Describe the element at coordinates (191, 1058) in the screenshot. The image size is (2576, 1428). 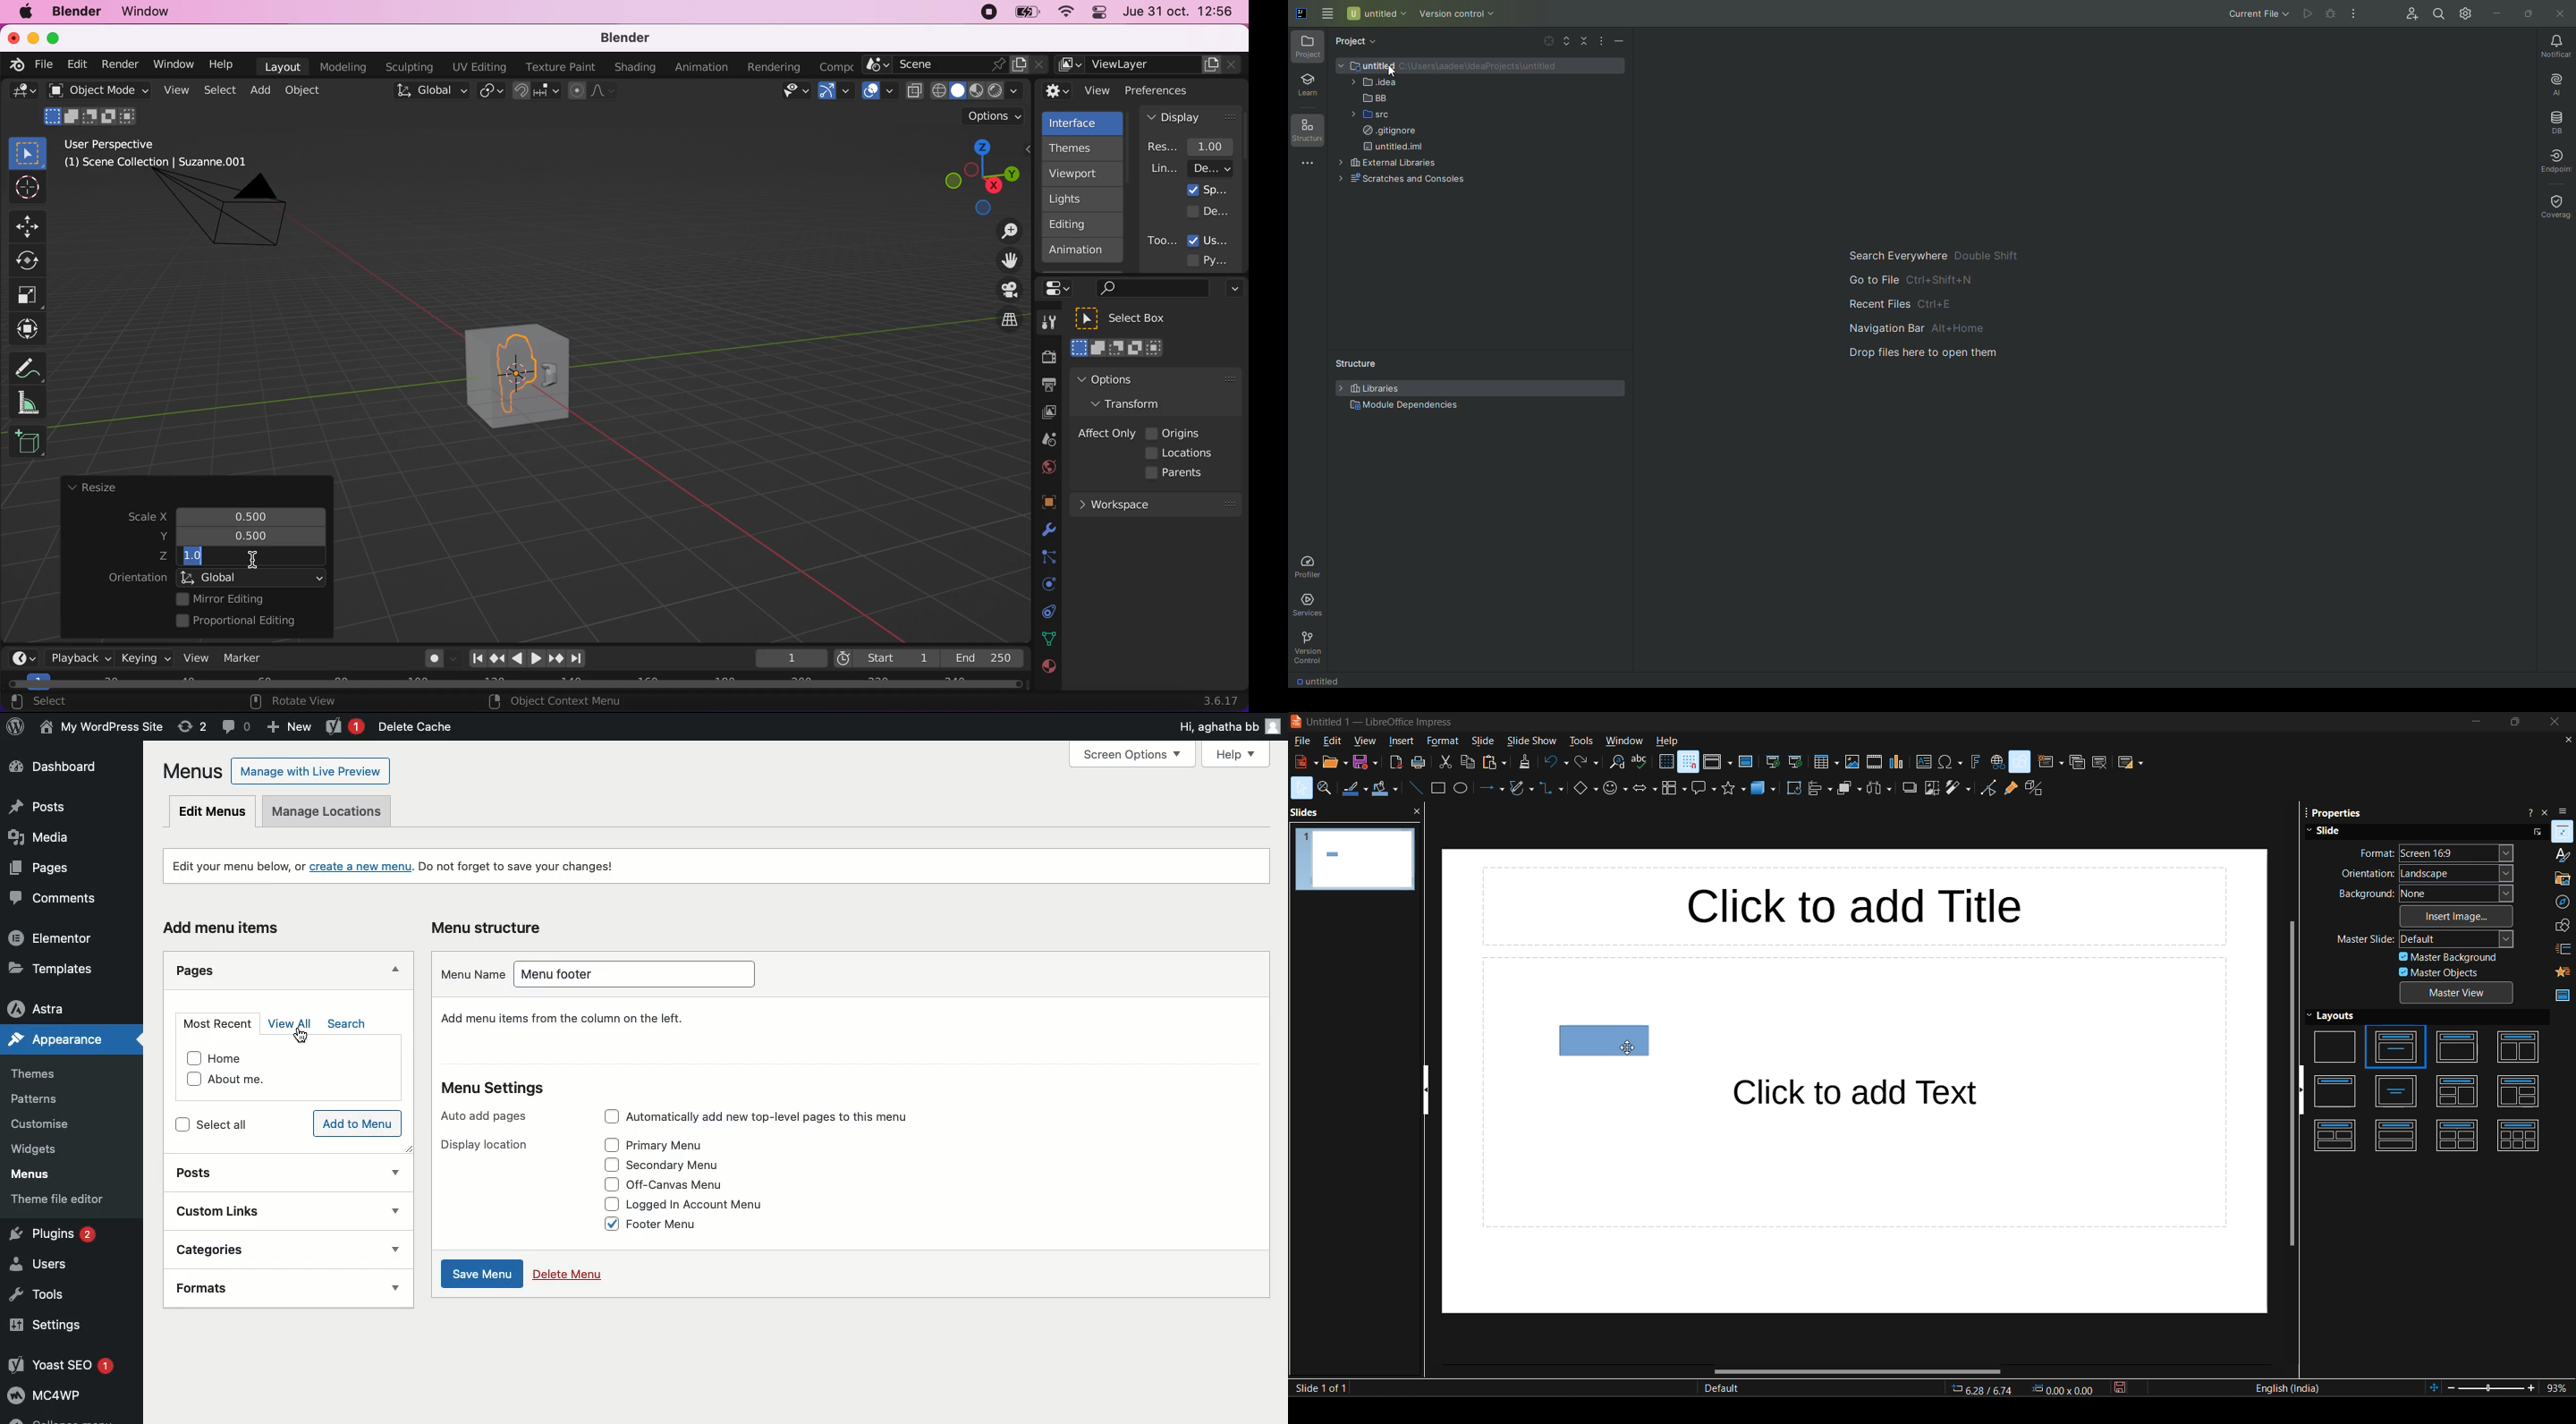
I see `checkbox` at that location.